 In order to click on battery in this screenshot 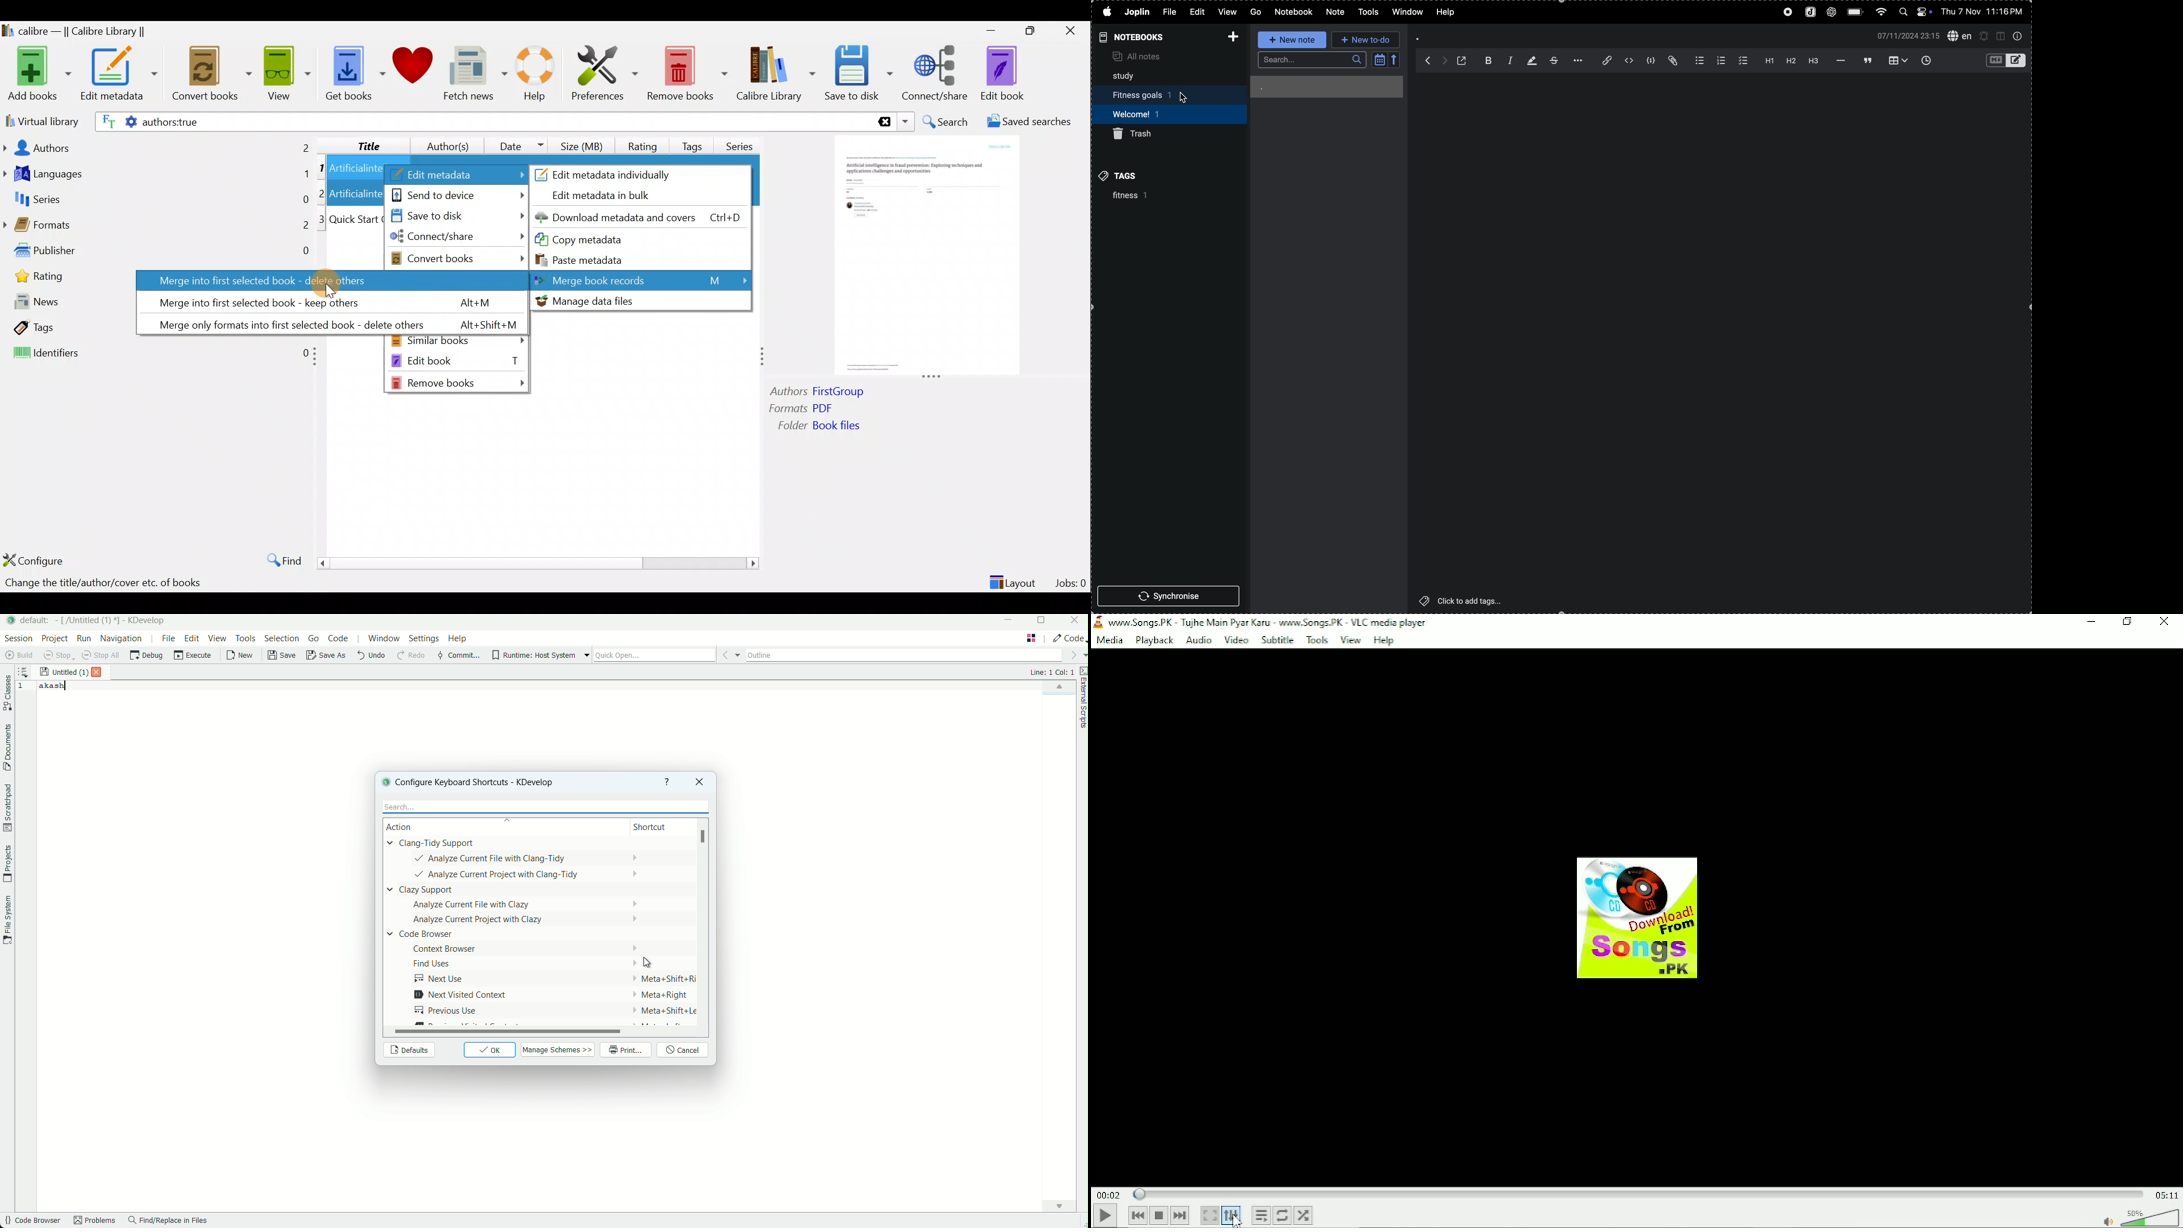, I will do `click(1855, 11)`.